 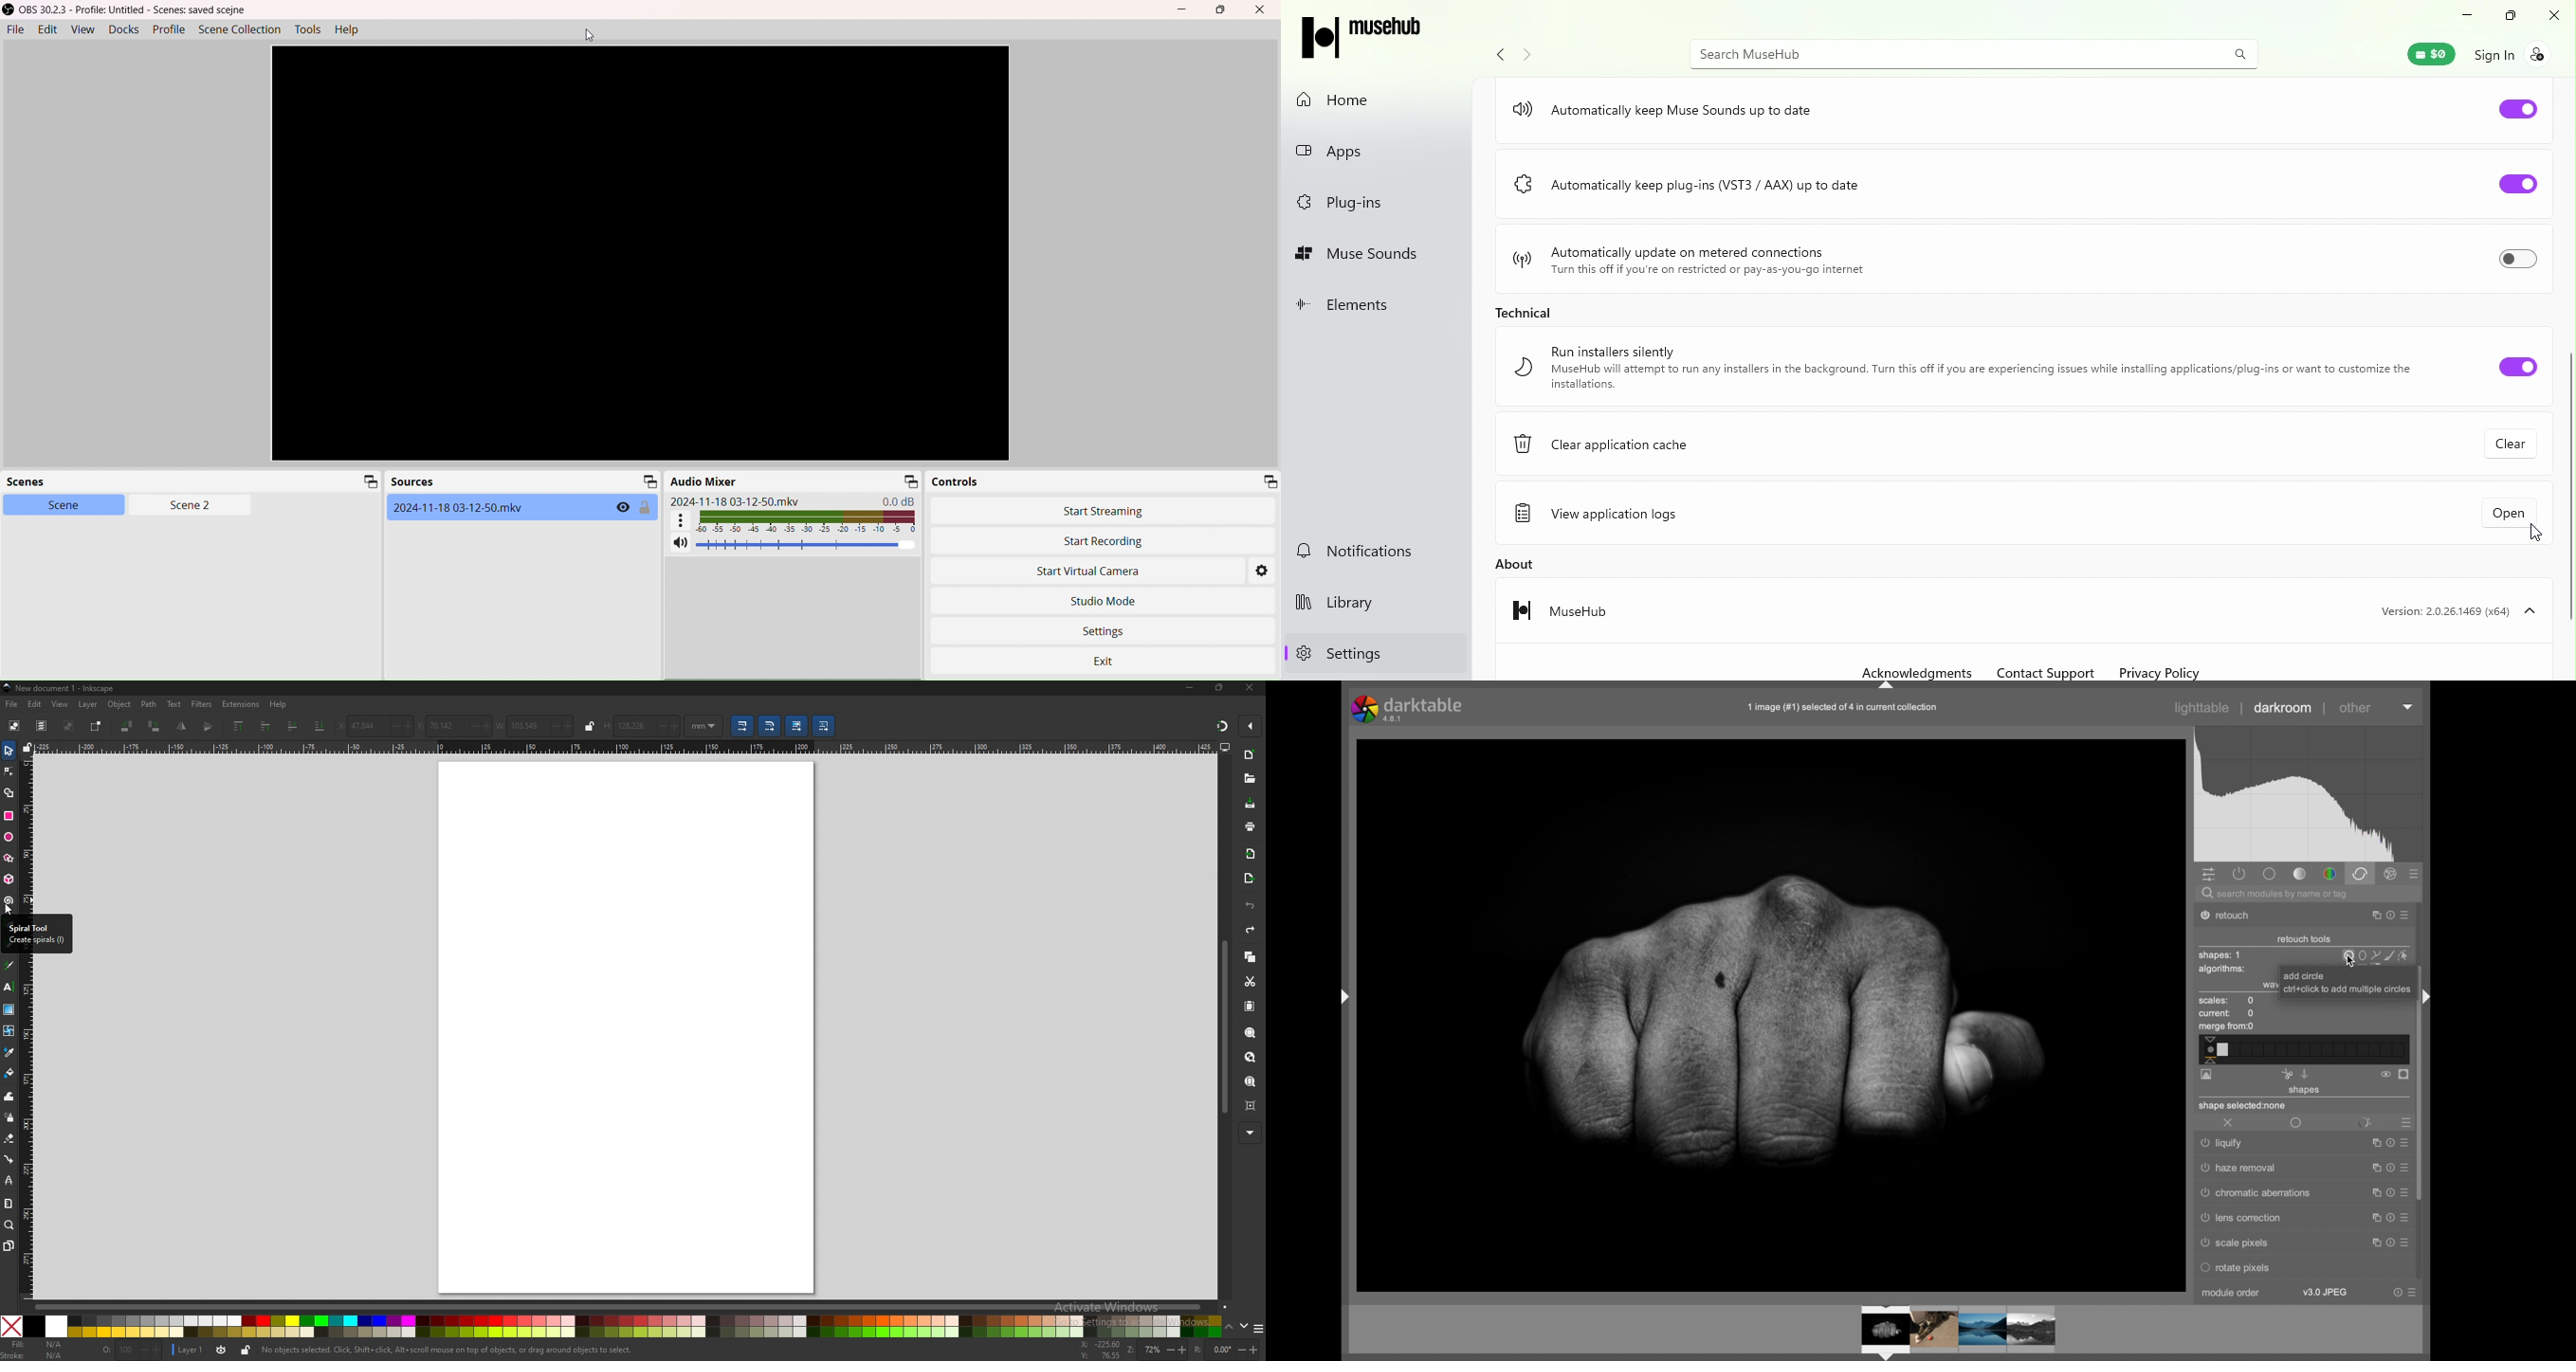 What do you see at coordinates (623, 508) in the screenshot?
I see `Toggle visibility` at bounding box center [623, 508].